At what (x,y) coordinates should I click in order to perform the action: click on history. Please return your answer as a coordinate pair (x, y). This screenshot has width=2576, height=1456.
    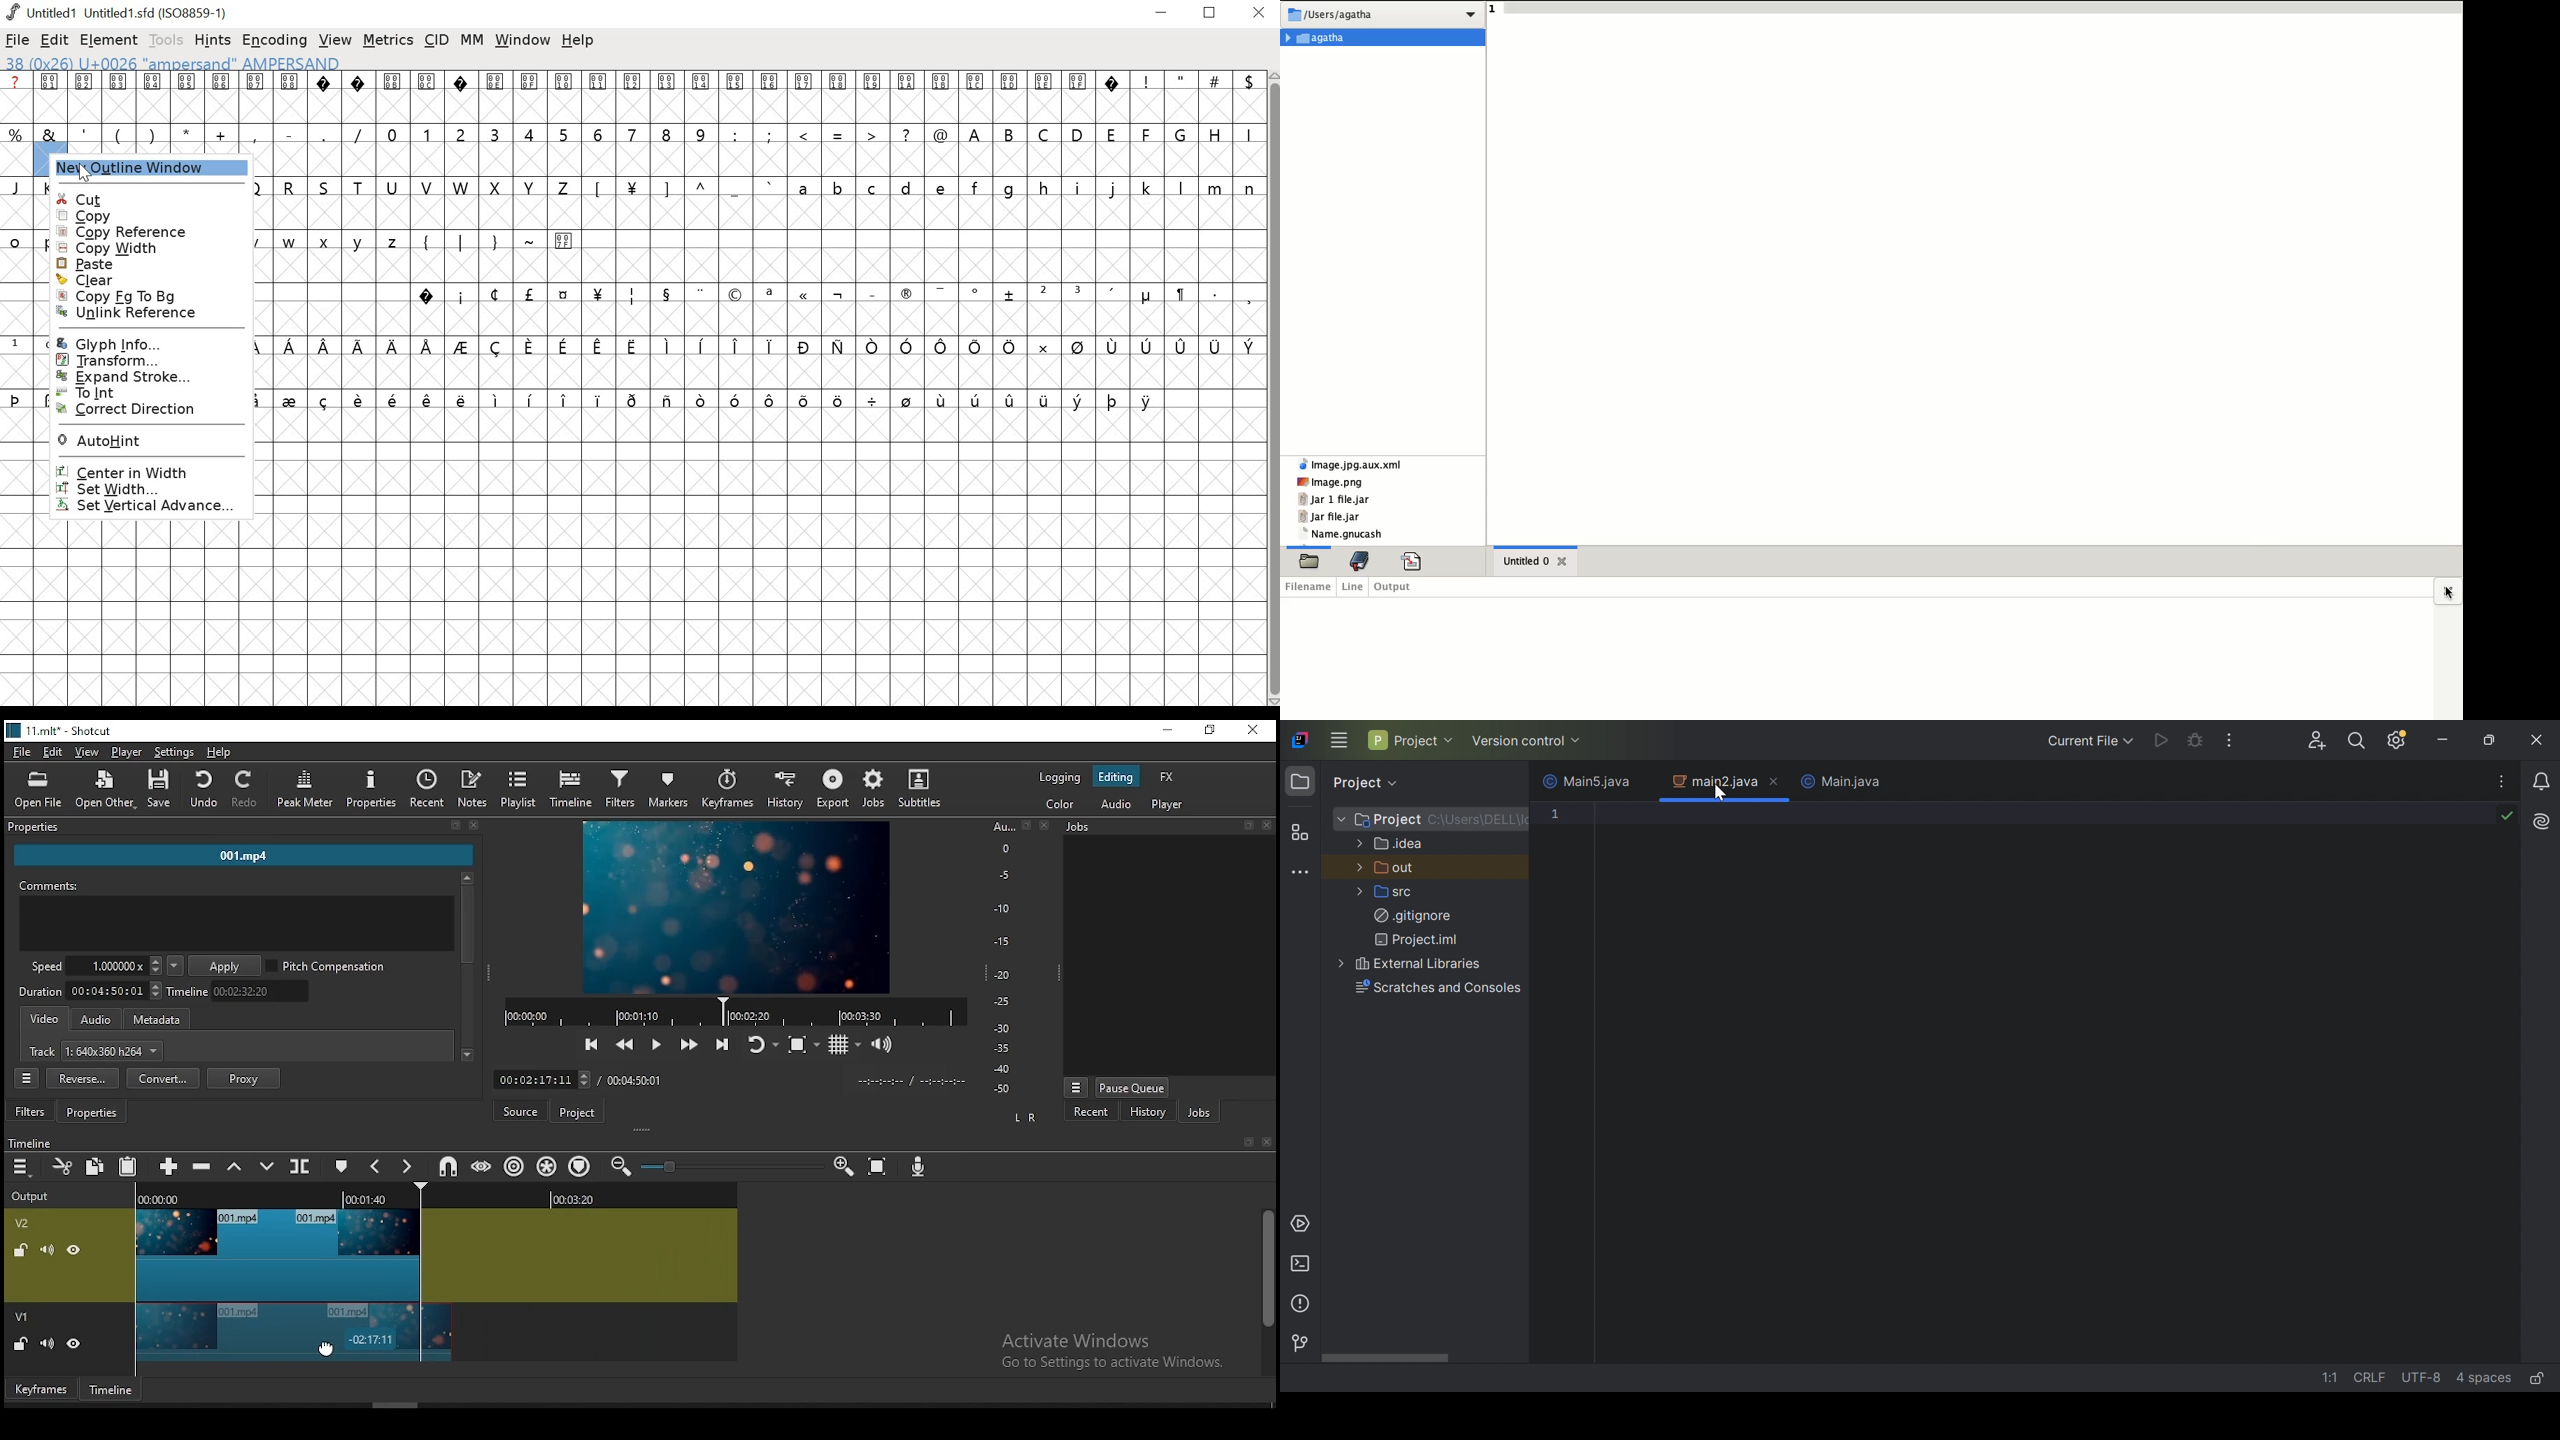
    Looking at the image, I should click on (790, 790).